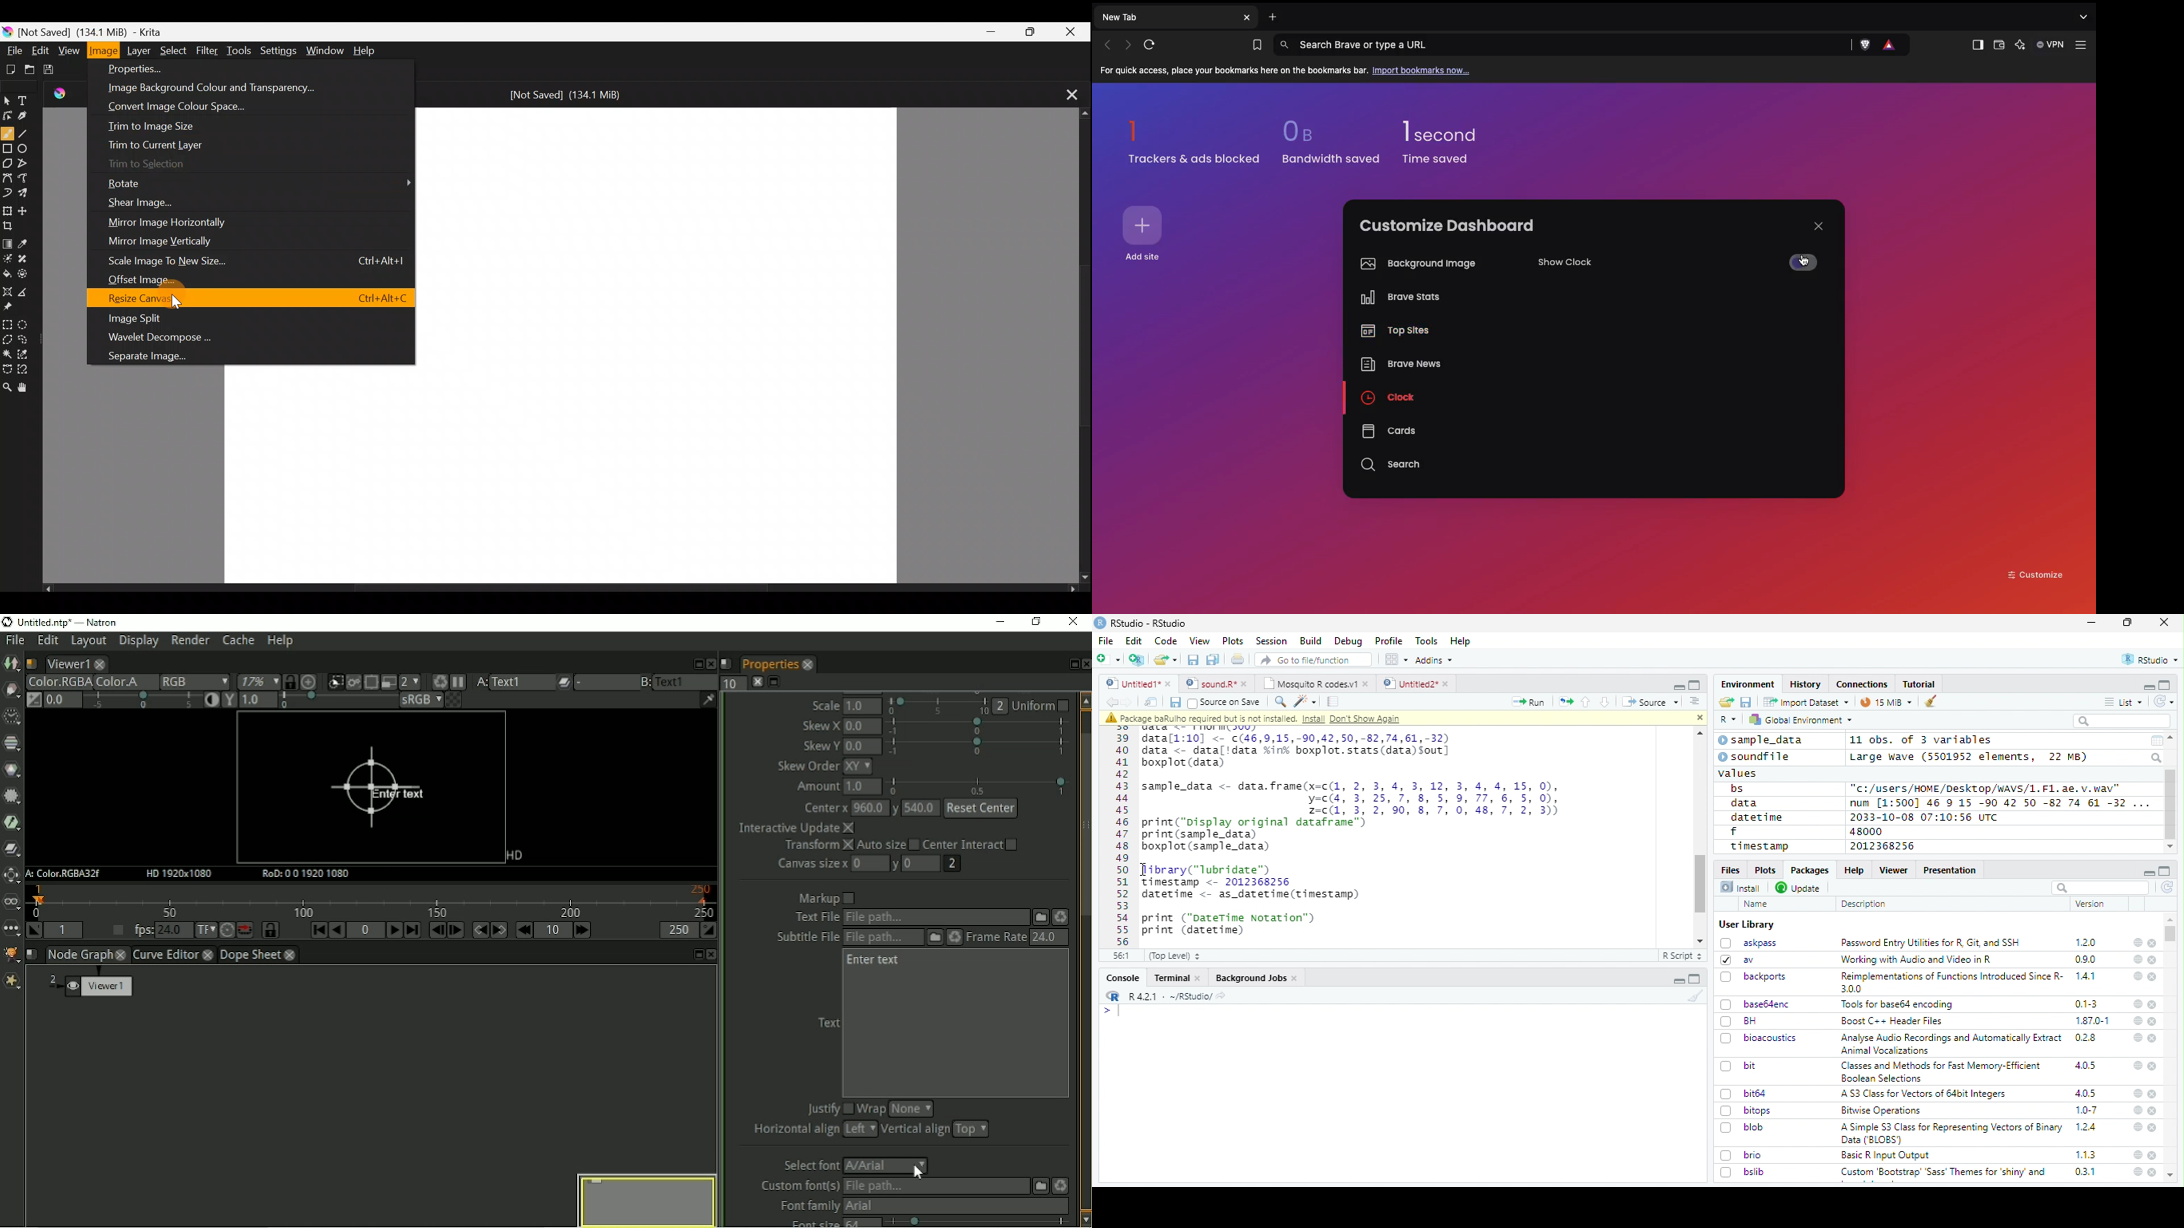 This screenshot has height=1232, width=2184. Describe the element at coordinates (1756, 817) in the screenshot. I see `datetime` at that location.